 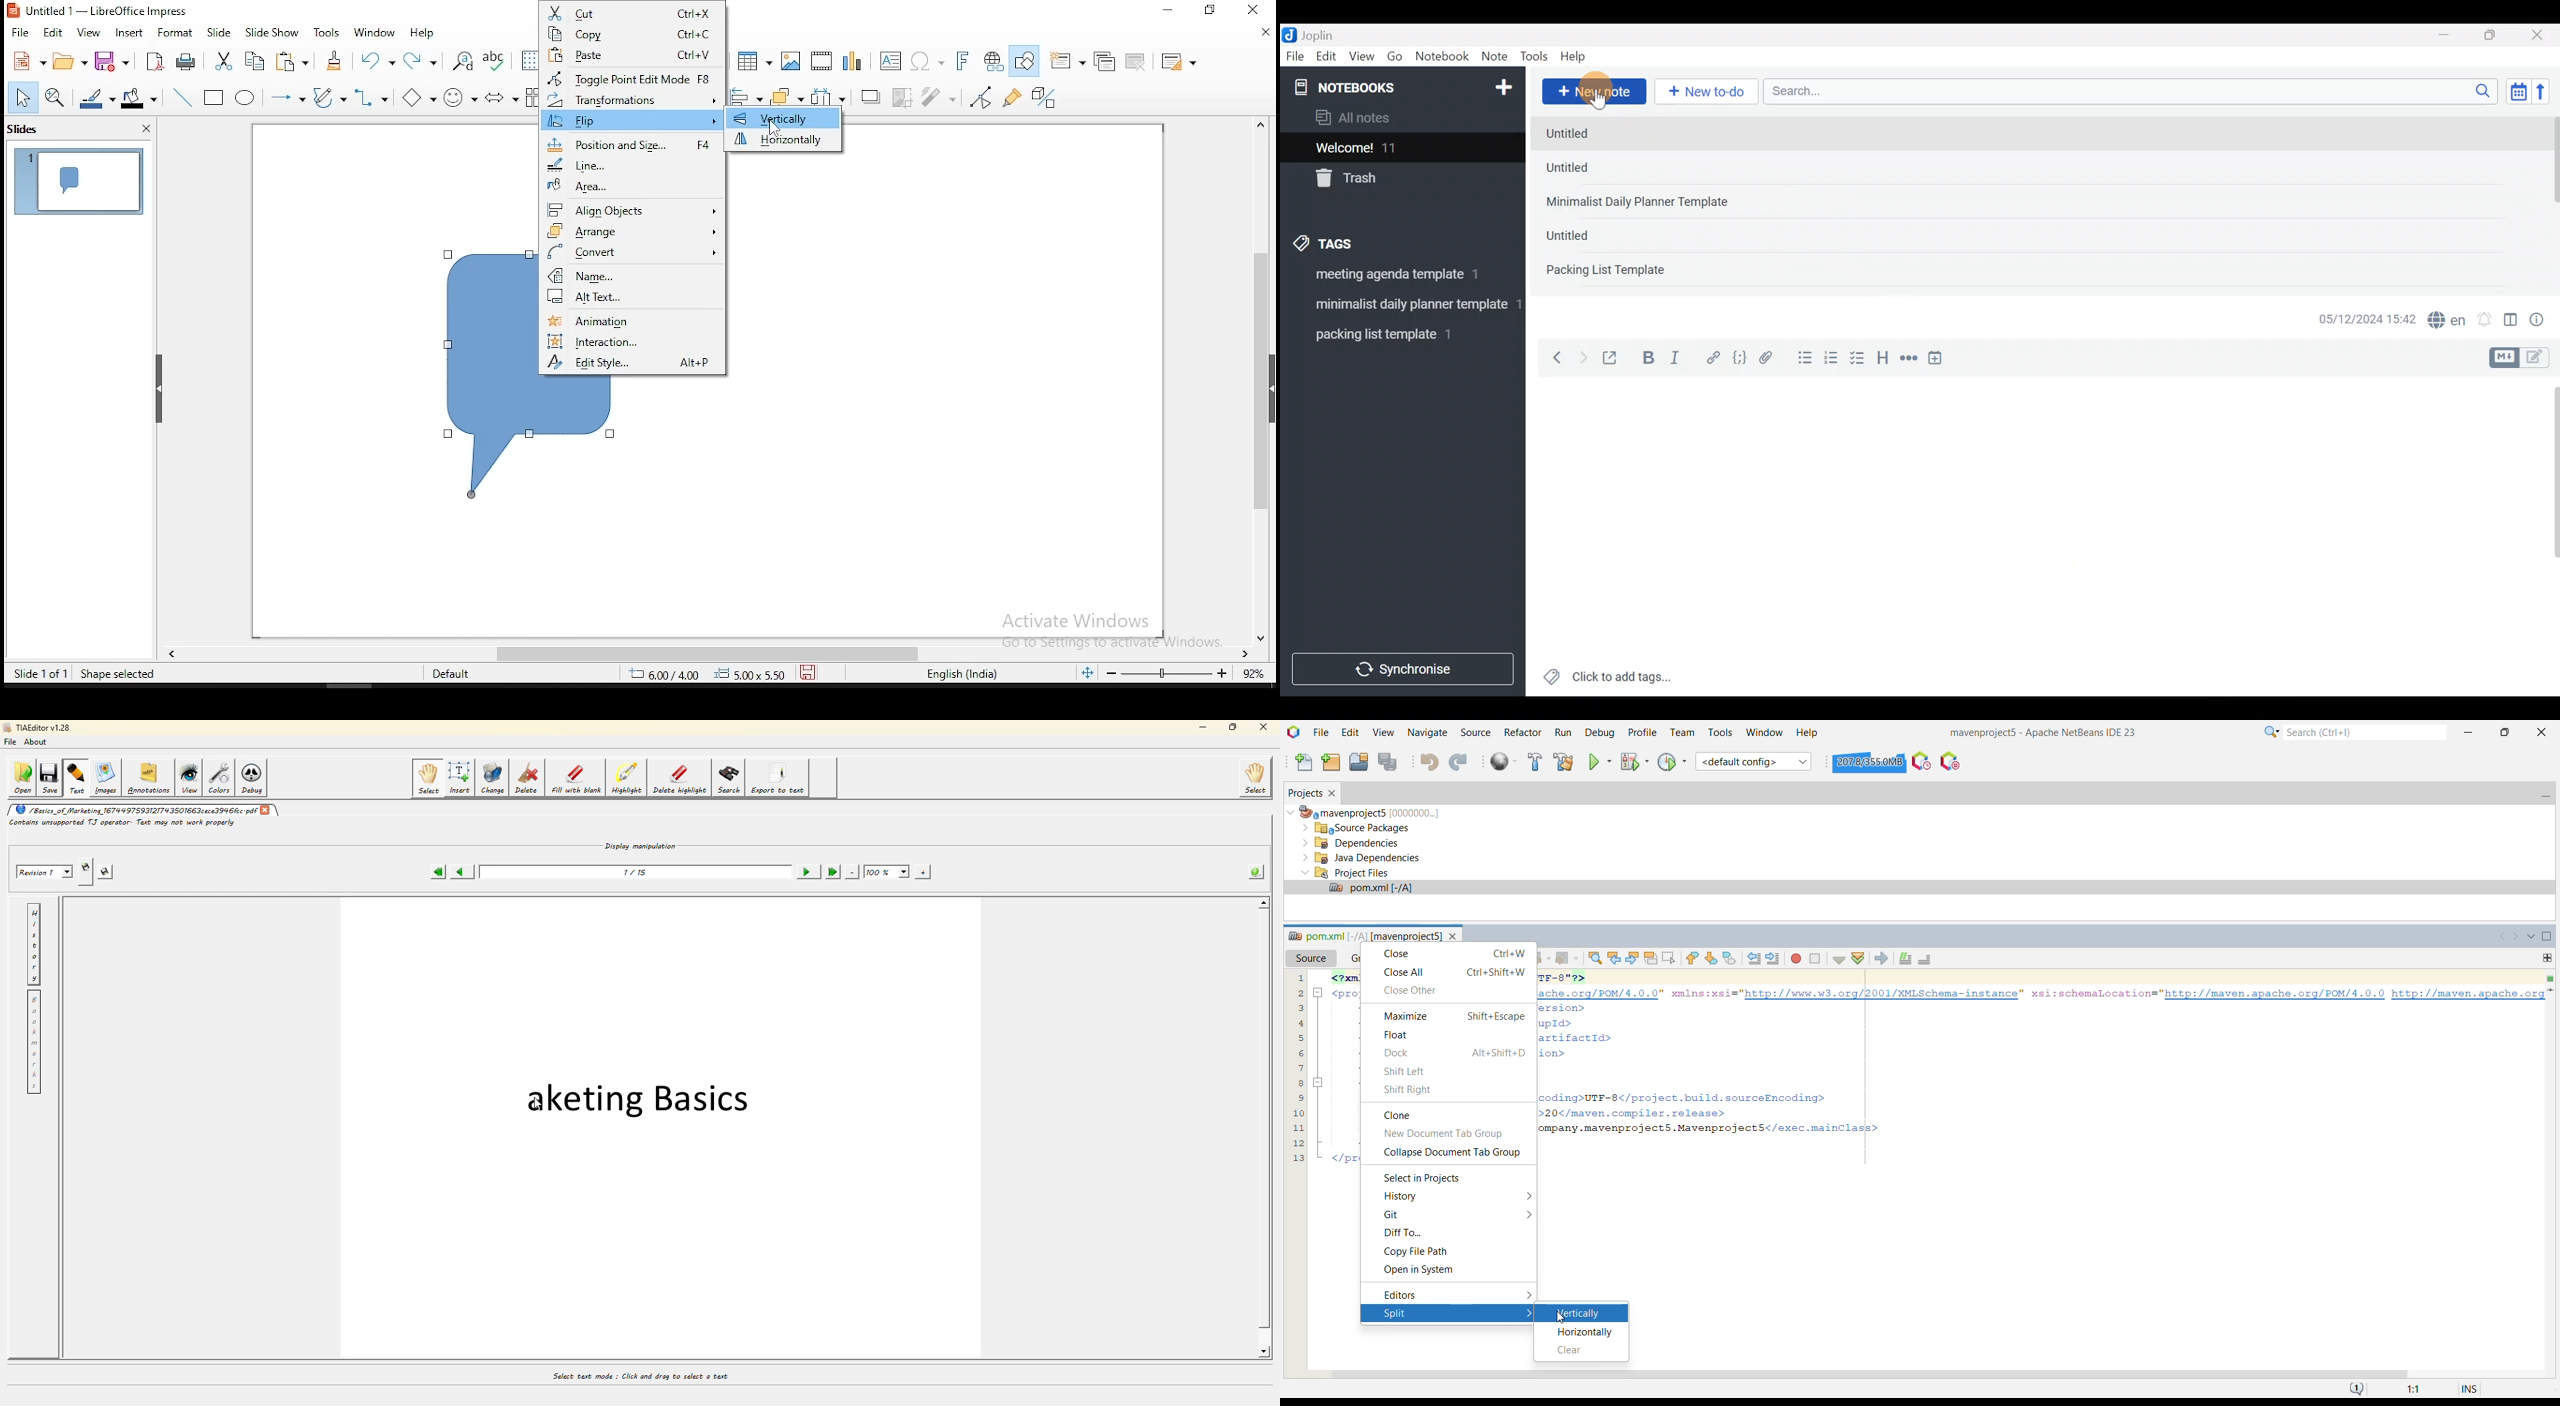 I want to click on Close, so click(x=2539, y=36).